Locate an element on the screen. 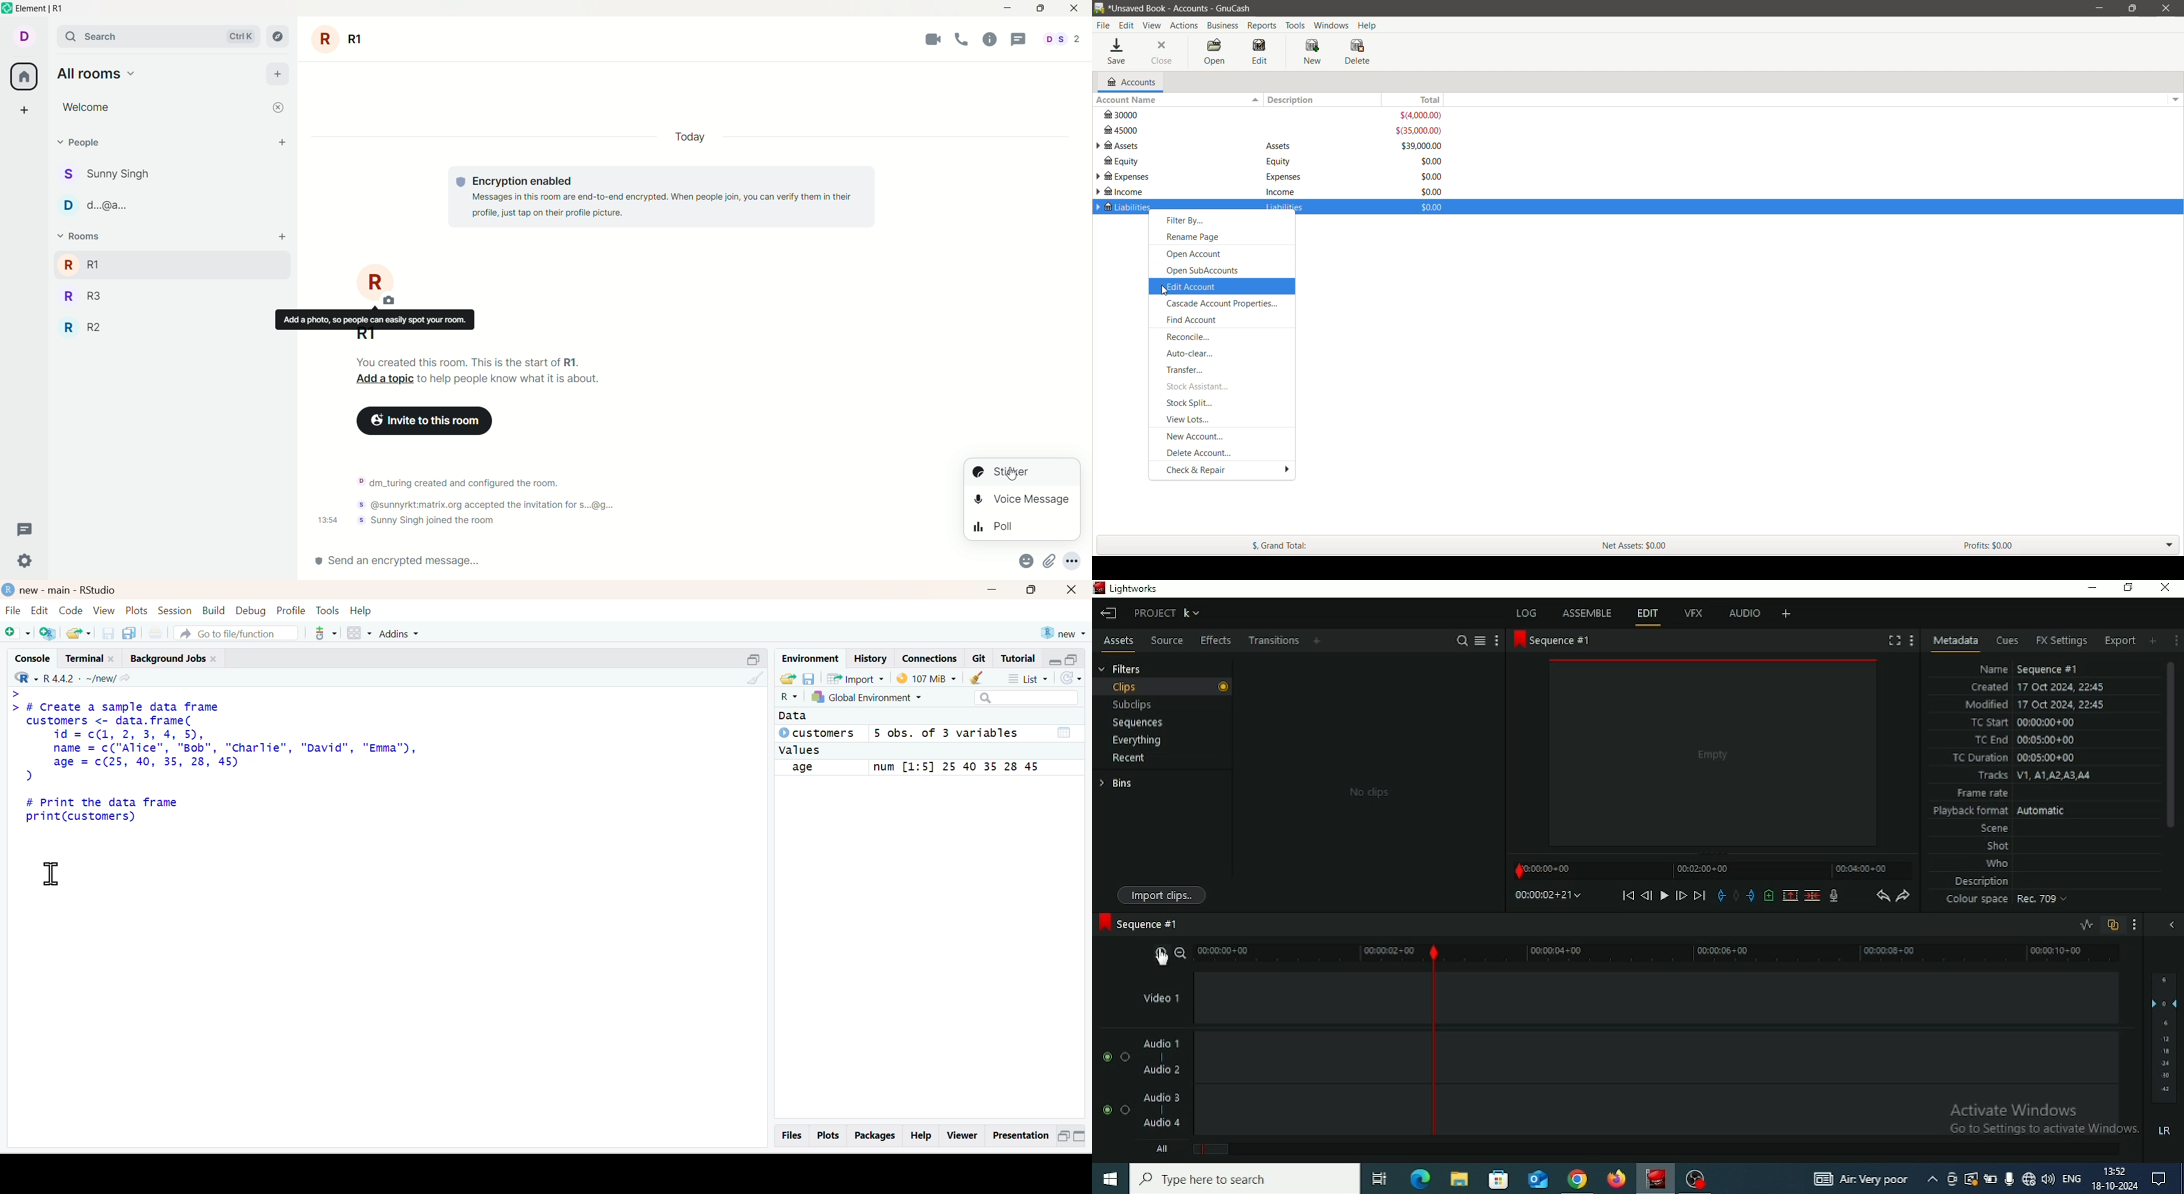 Image resolution: width=2184 pixels, height=1204 pixels. Minimise is located at coordinates (750, 658).